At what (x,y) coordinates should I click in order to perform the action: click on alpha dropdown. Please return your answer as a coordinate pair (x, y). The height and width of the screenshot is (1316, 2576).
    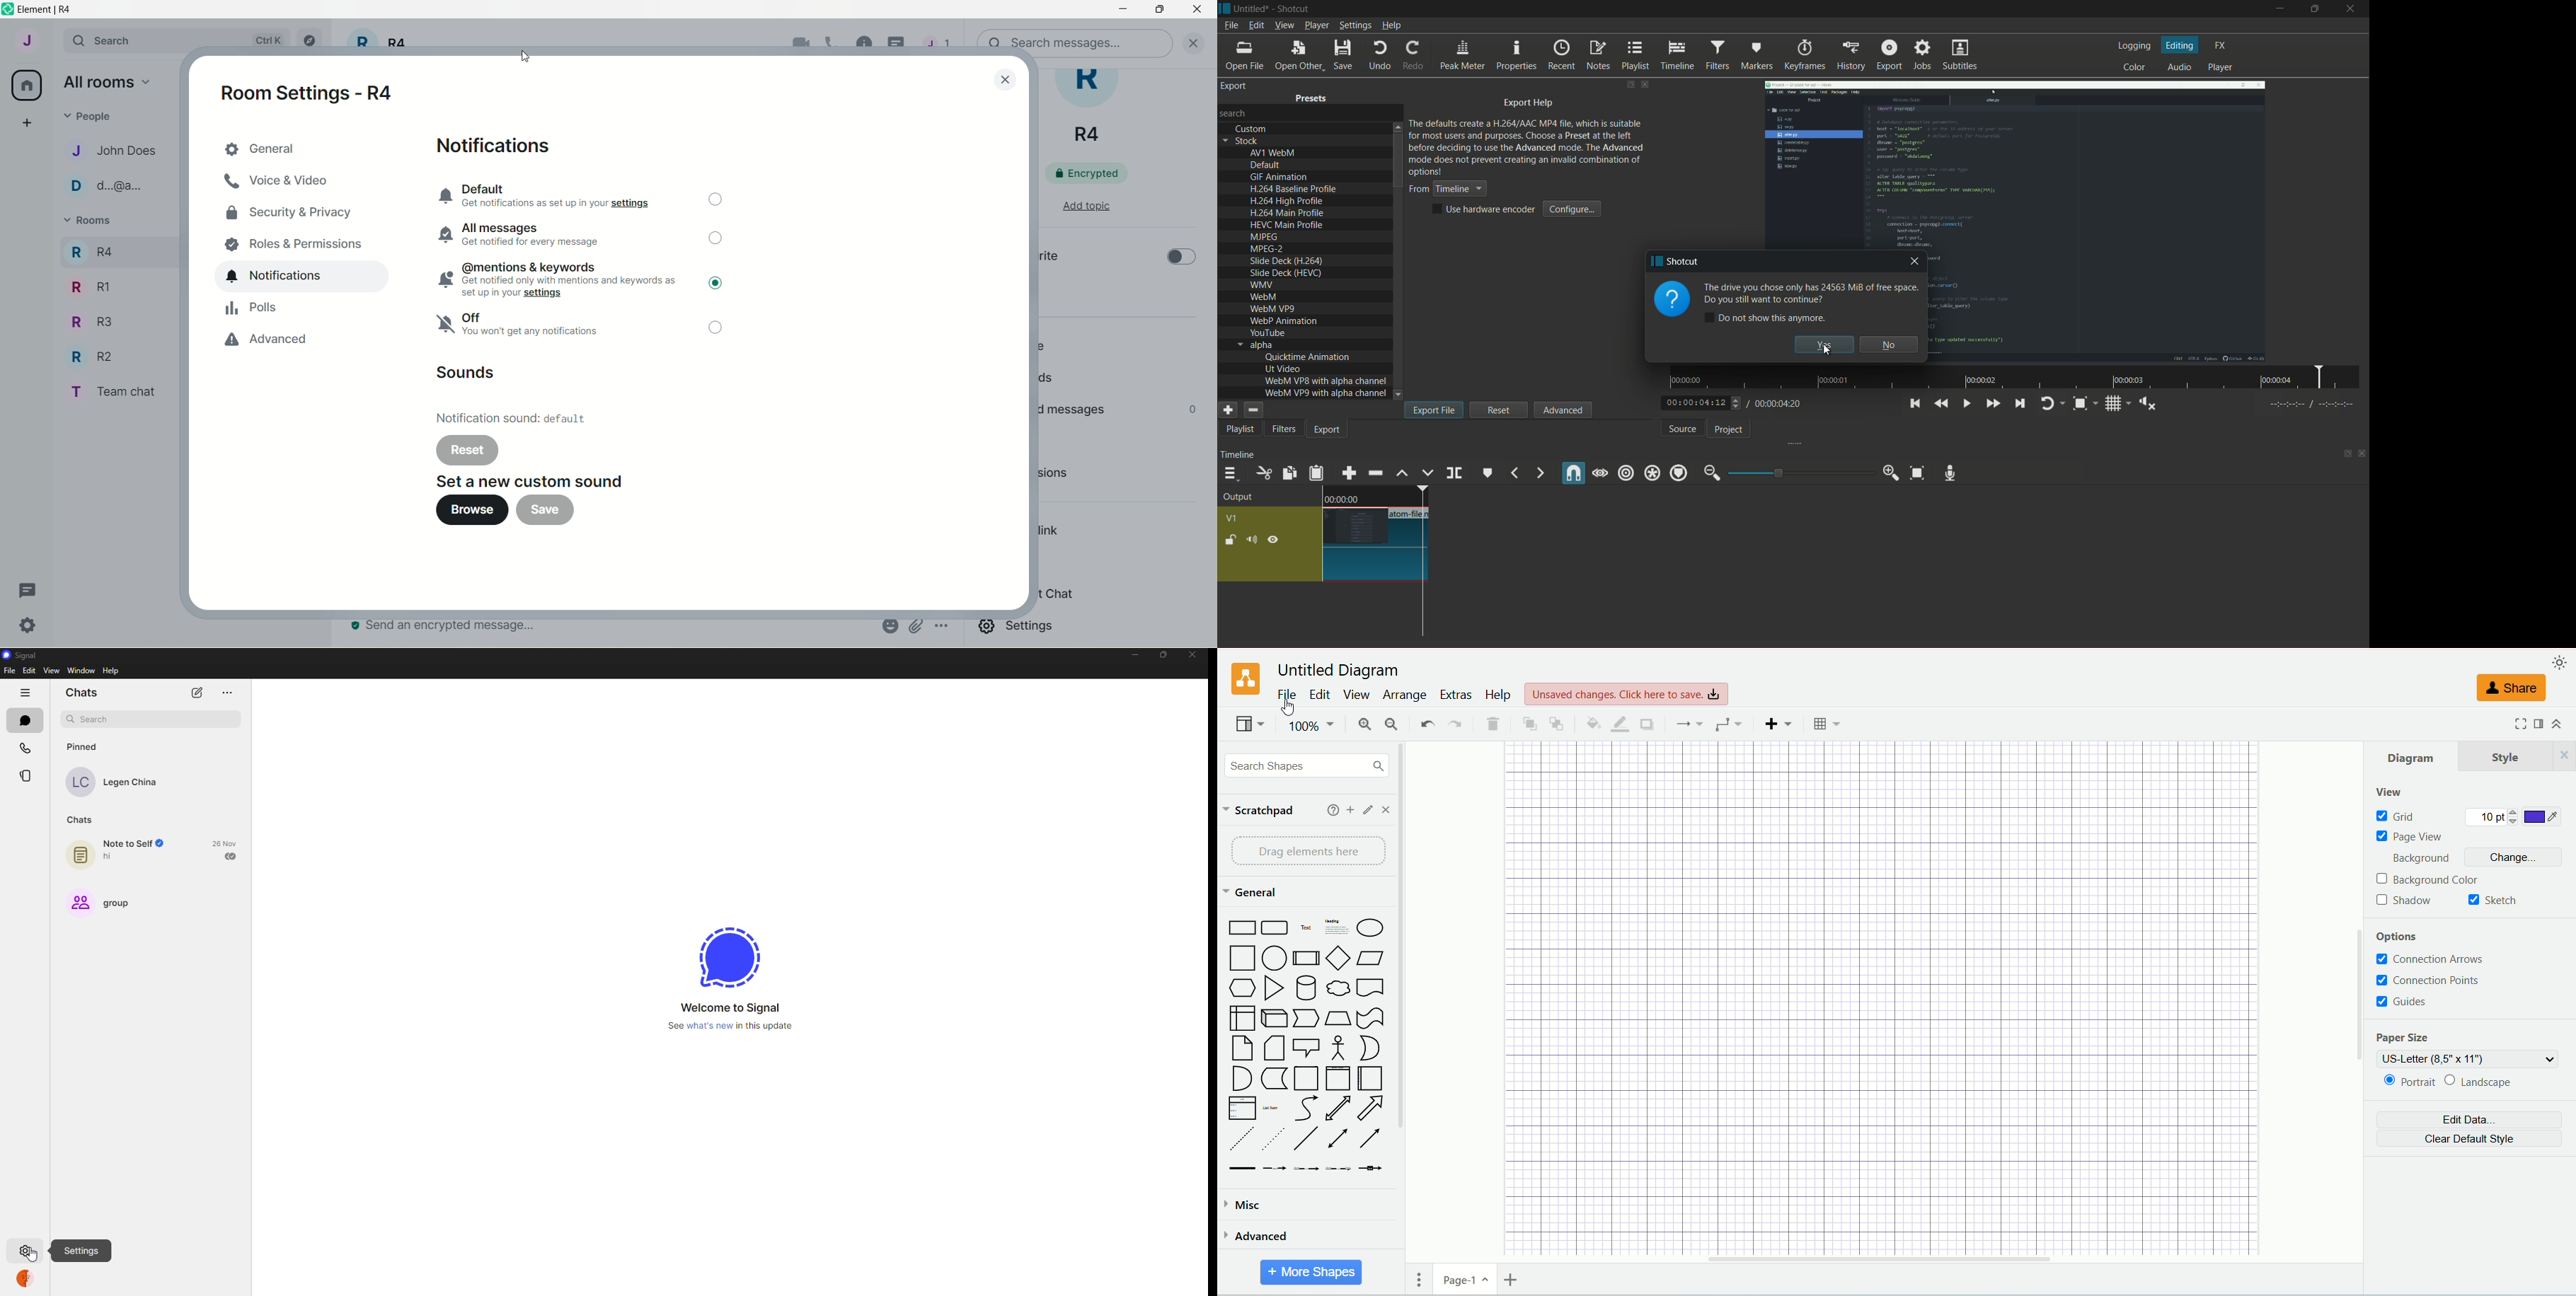
    Looking at the image, I should click on (1255, 345).